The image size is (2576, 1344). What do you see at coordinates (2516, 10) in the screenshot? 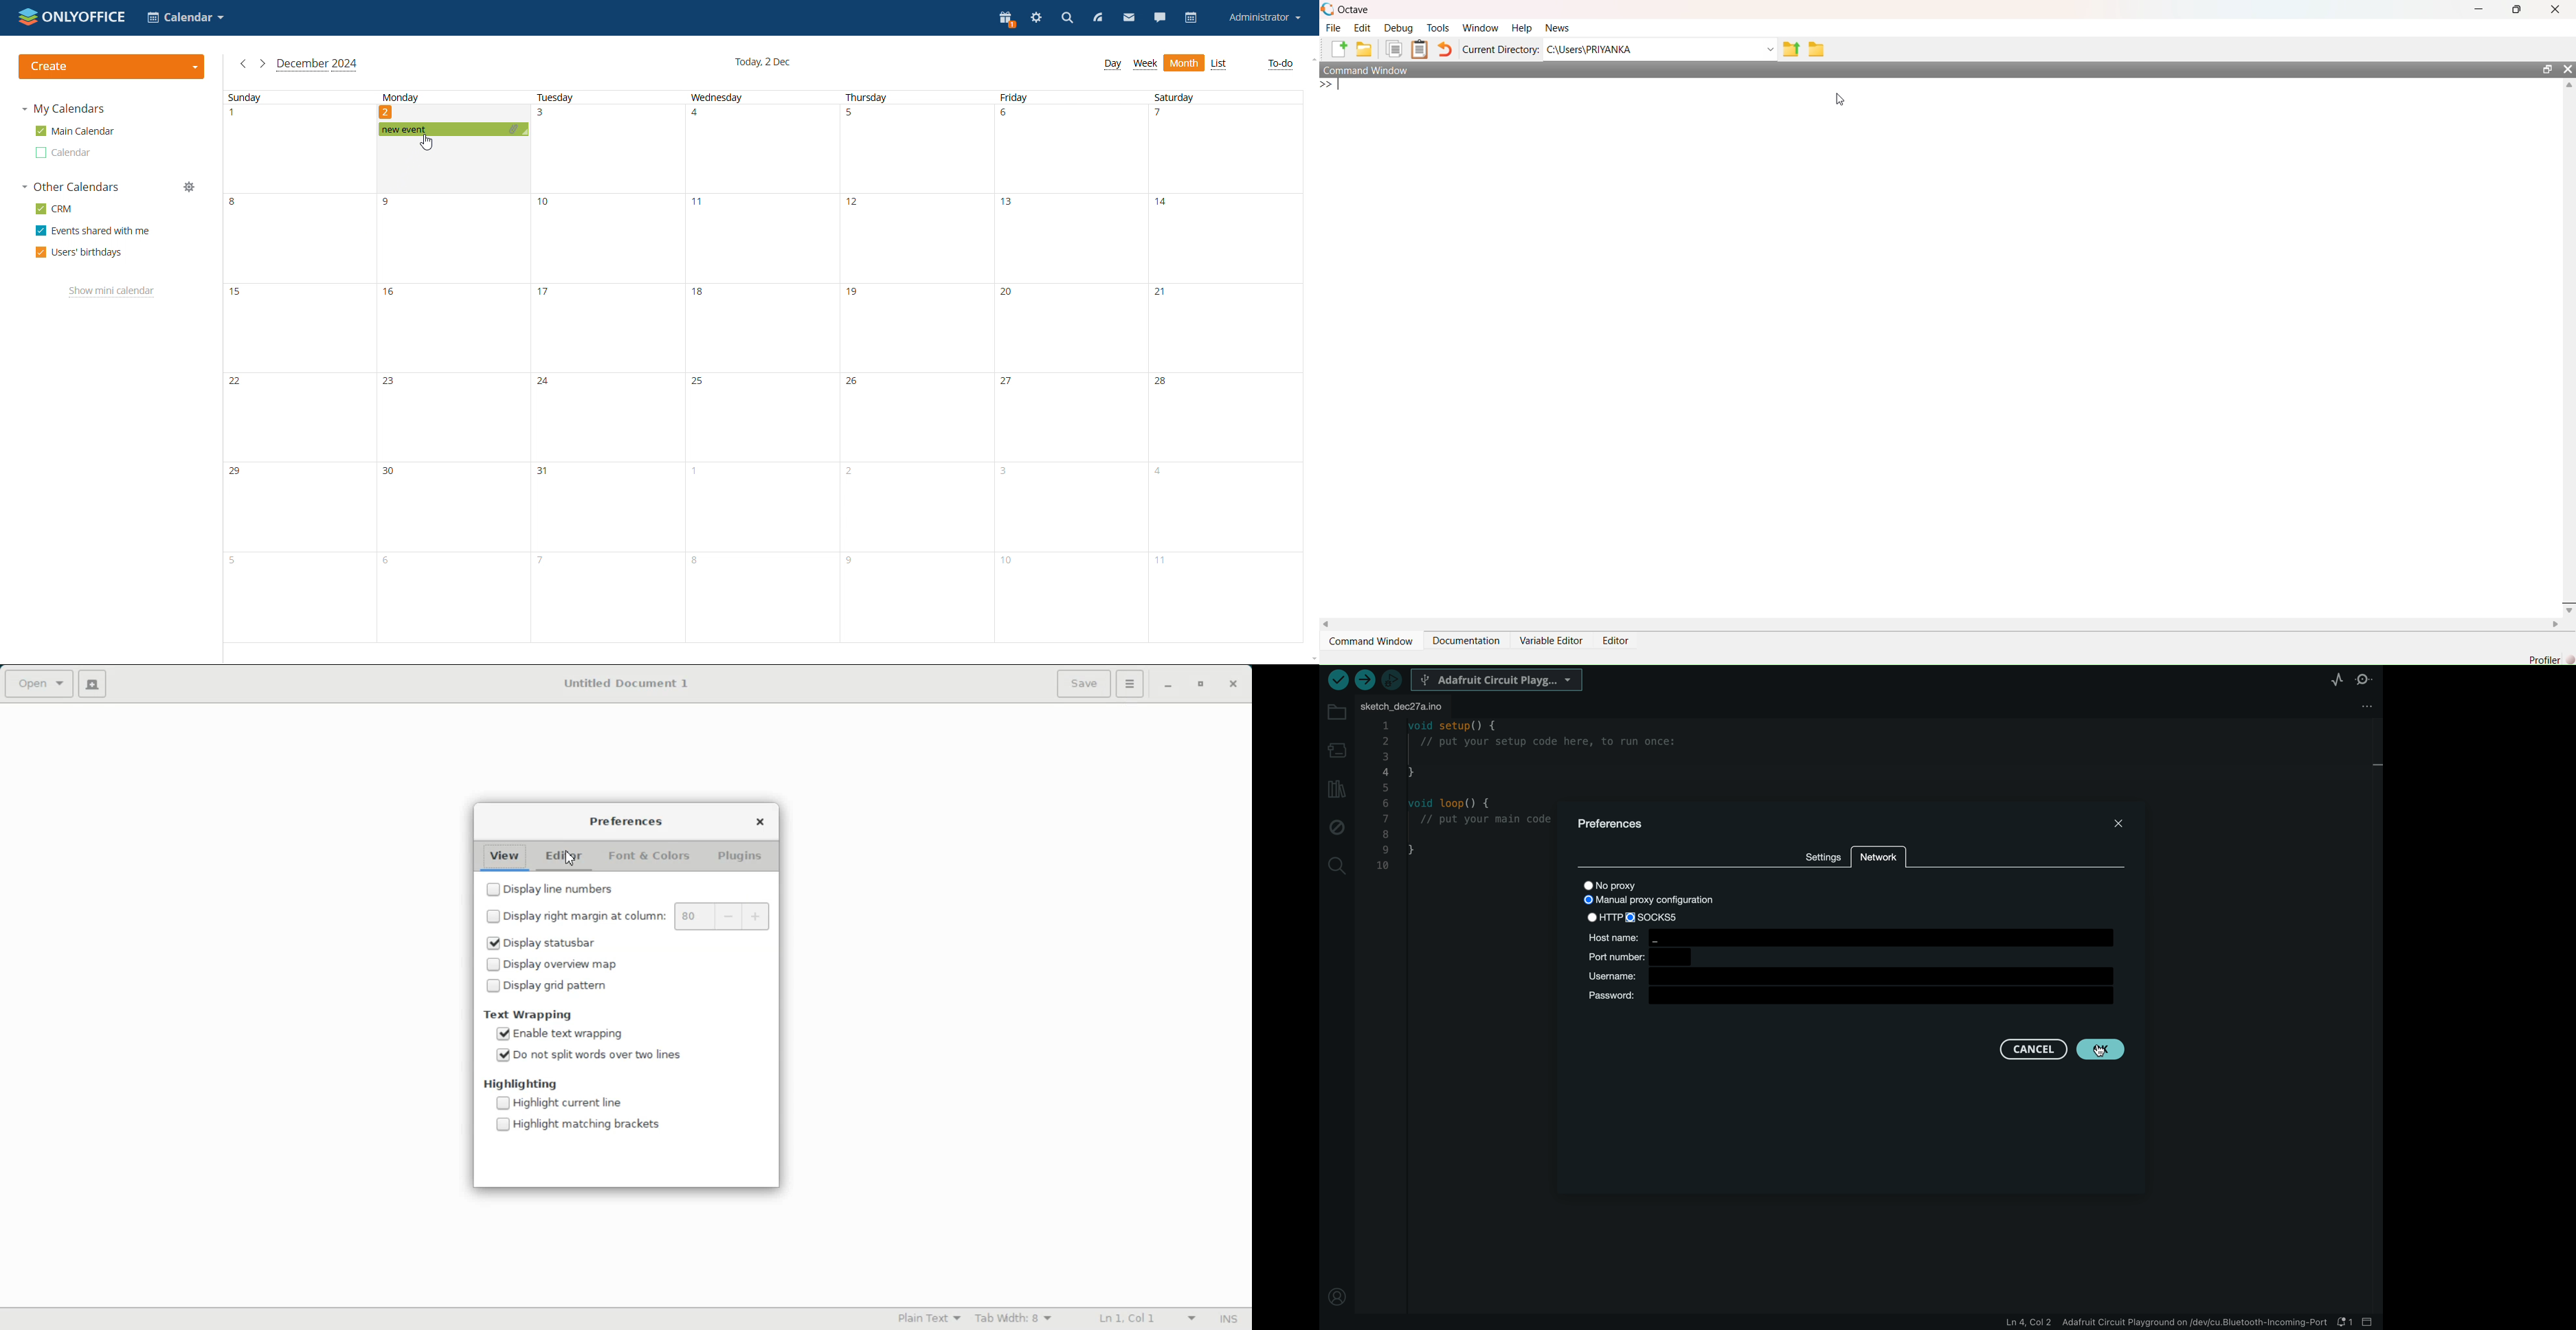
I see `Maximize / Restore` at bounding box center [2516, 10].